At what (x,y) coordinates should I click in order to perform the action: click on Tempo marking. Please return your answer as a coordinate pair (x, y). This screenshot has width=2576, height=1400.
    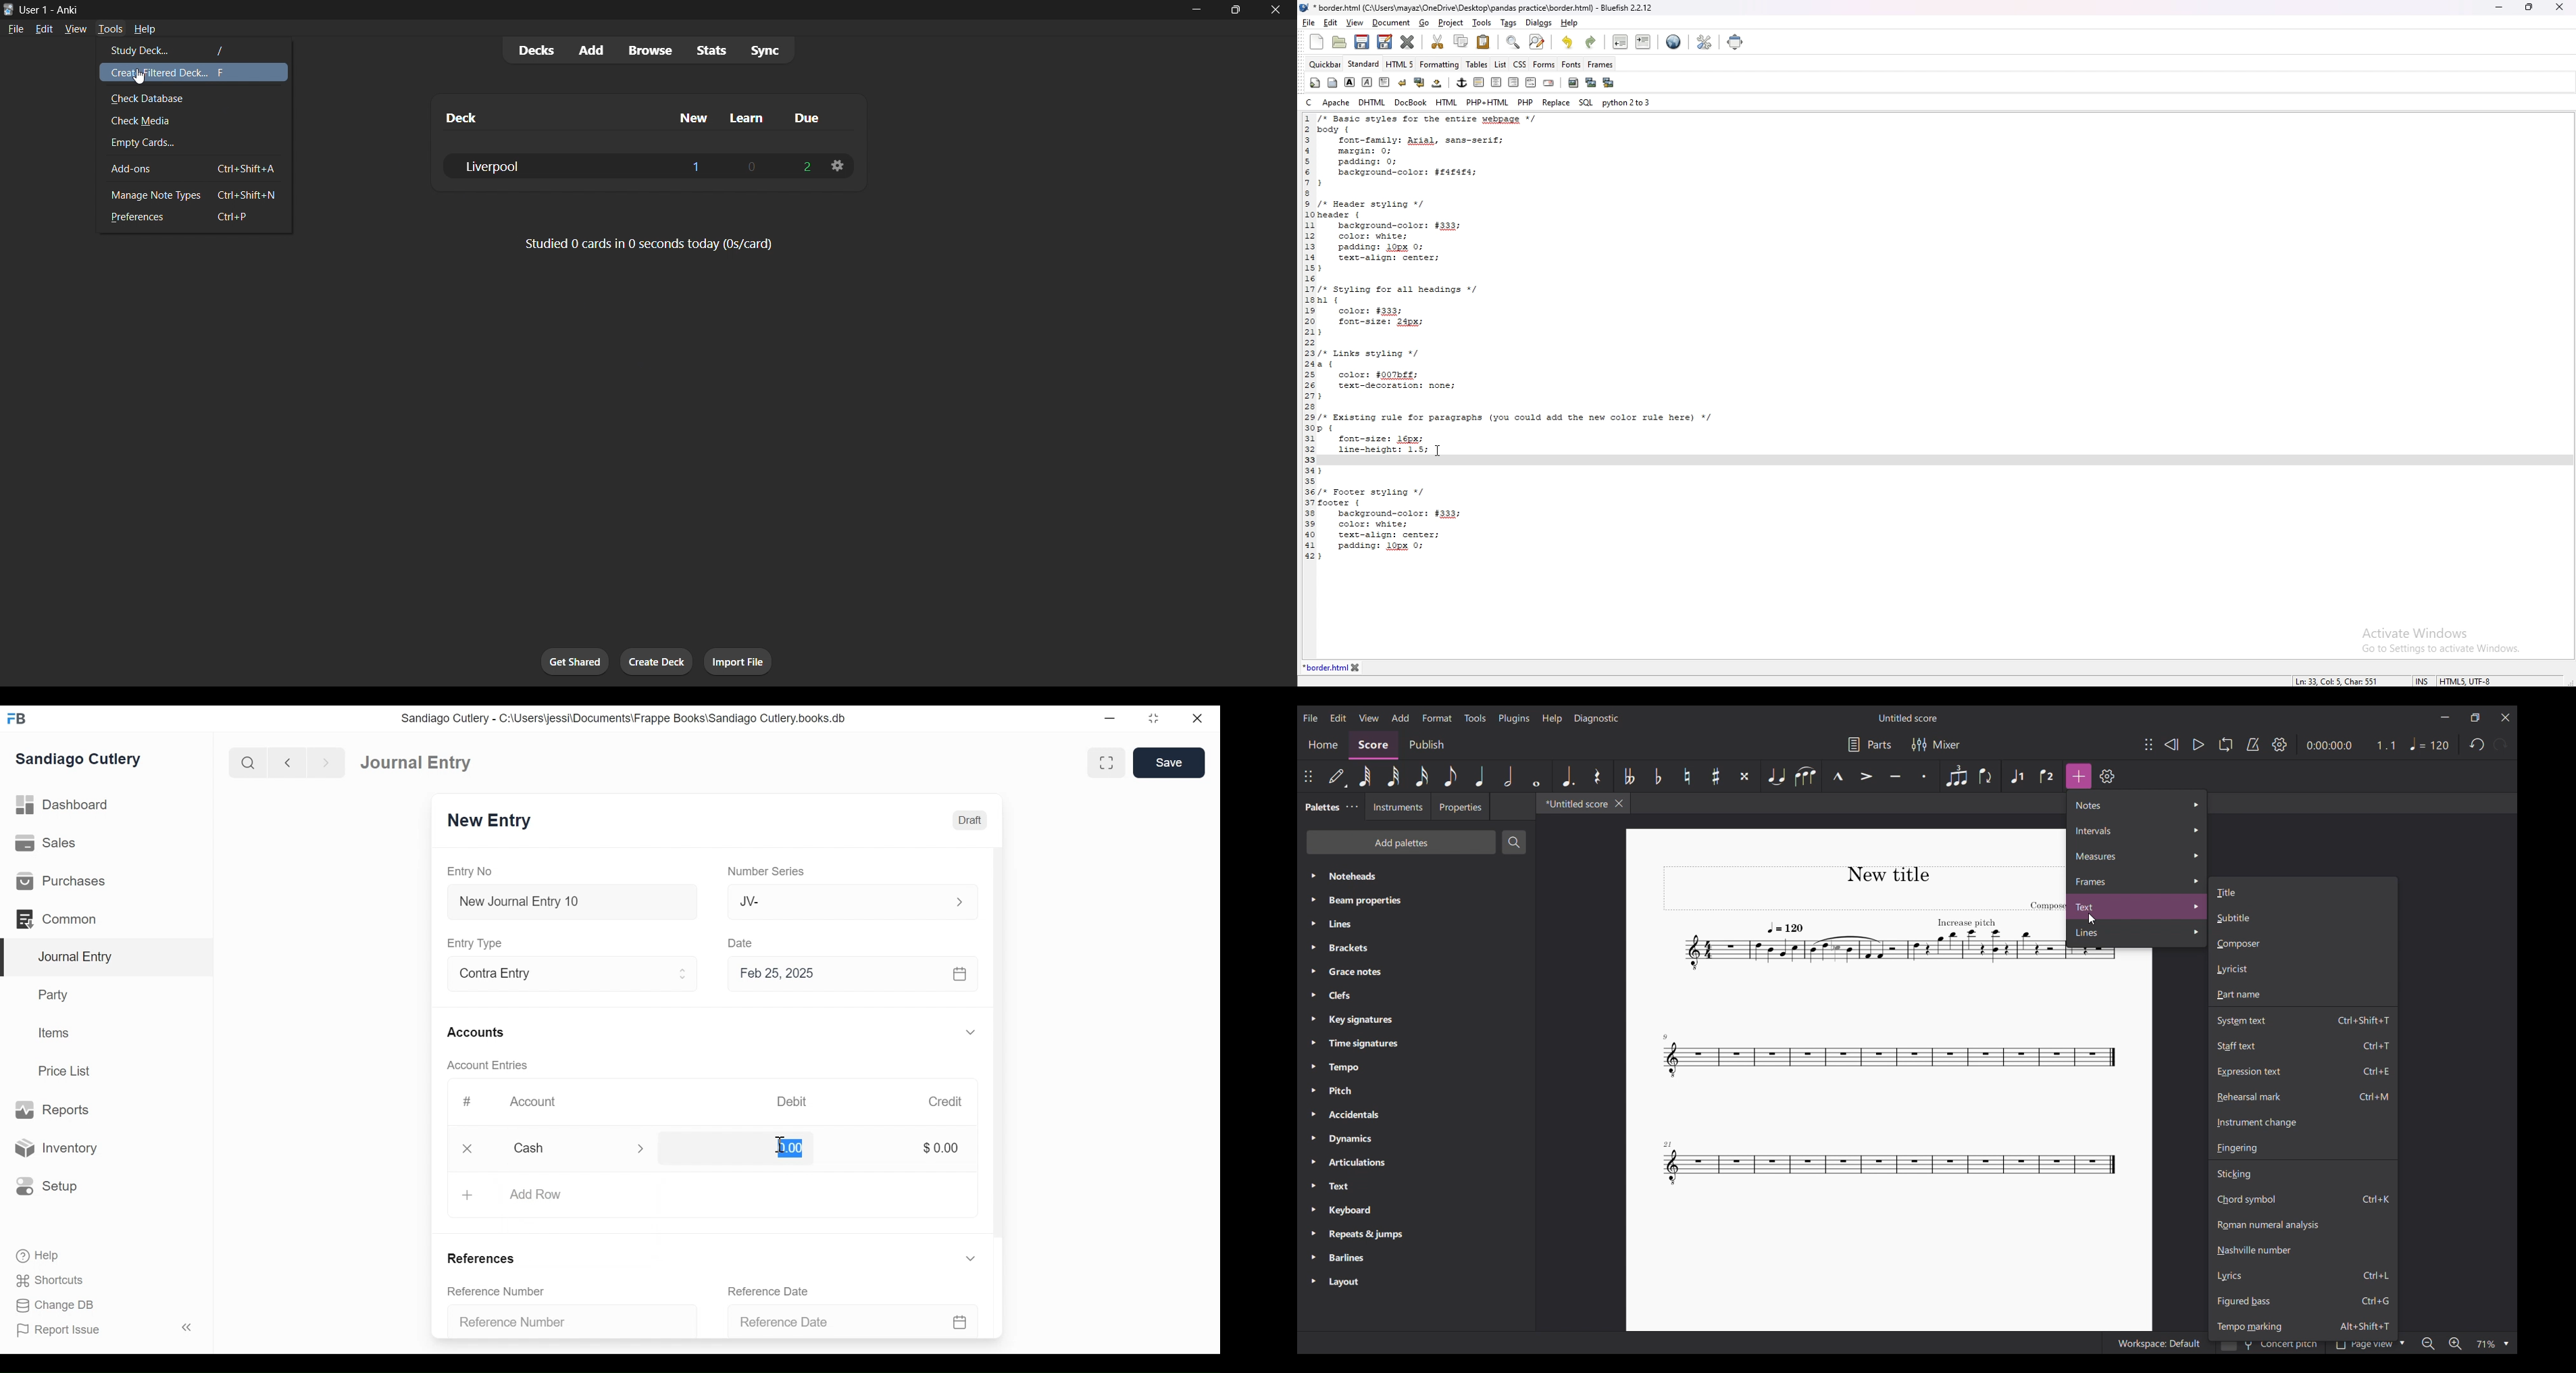
    Looking at the image, I should click on (2303, 1326).